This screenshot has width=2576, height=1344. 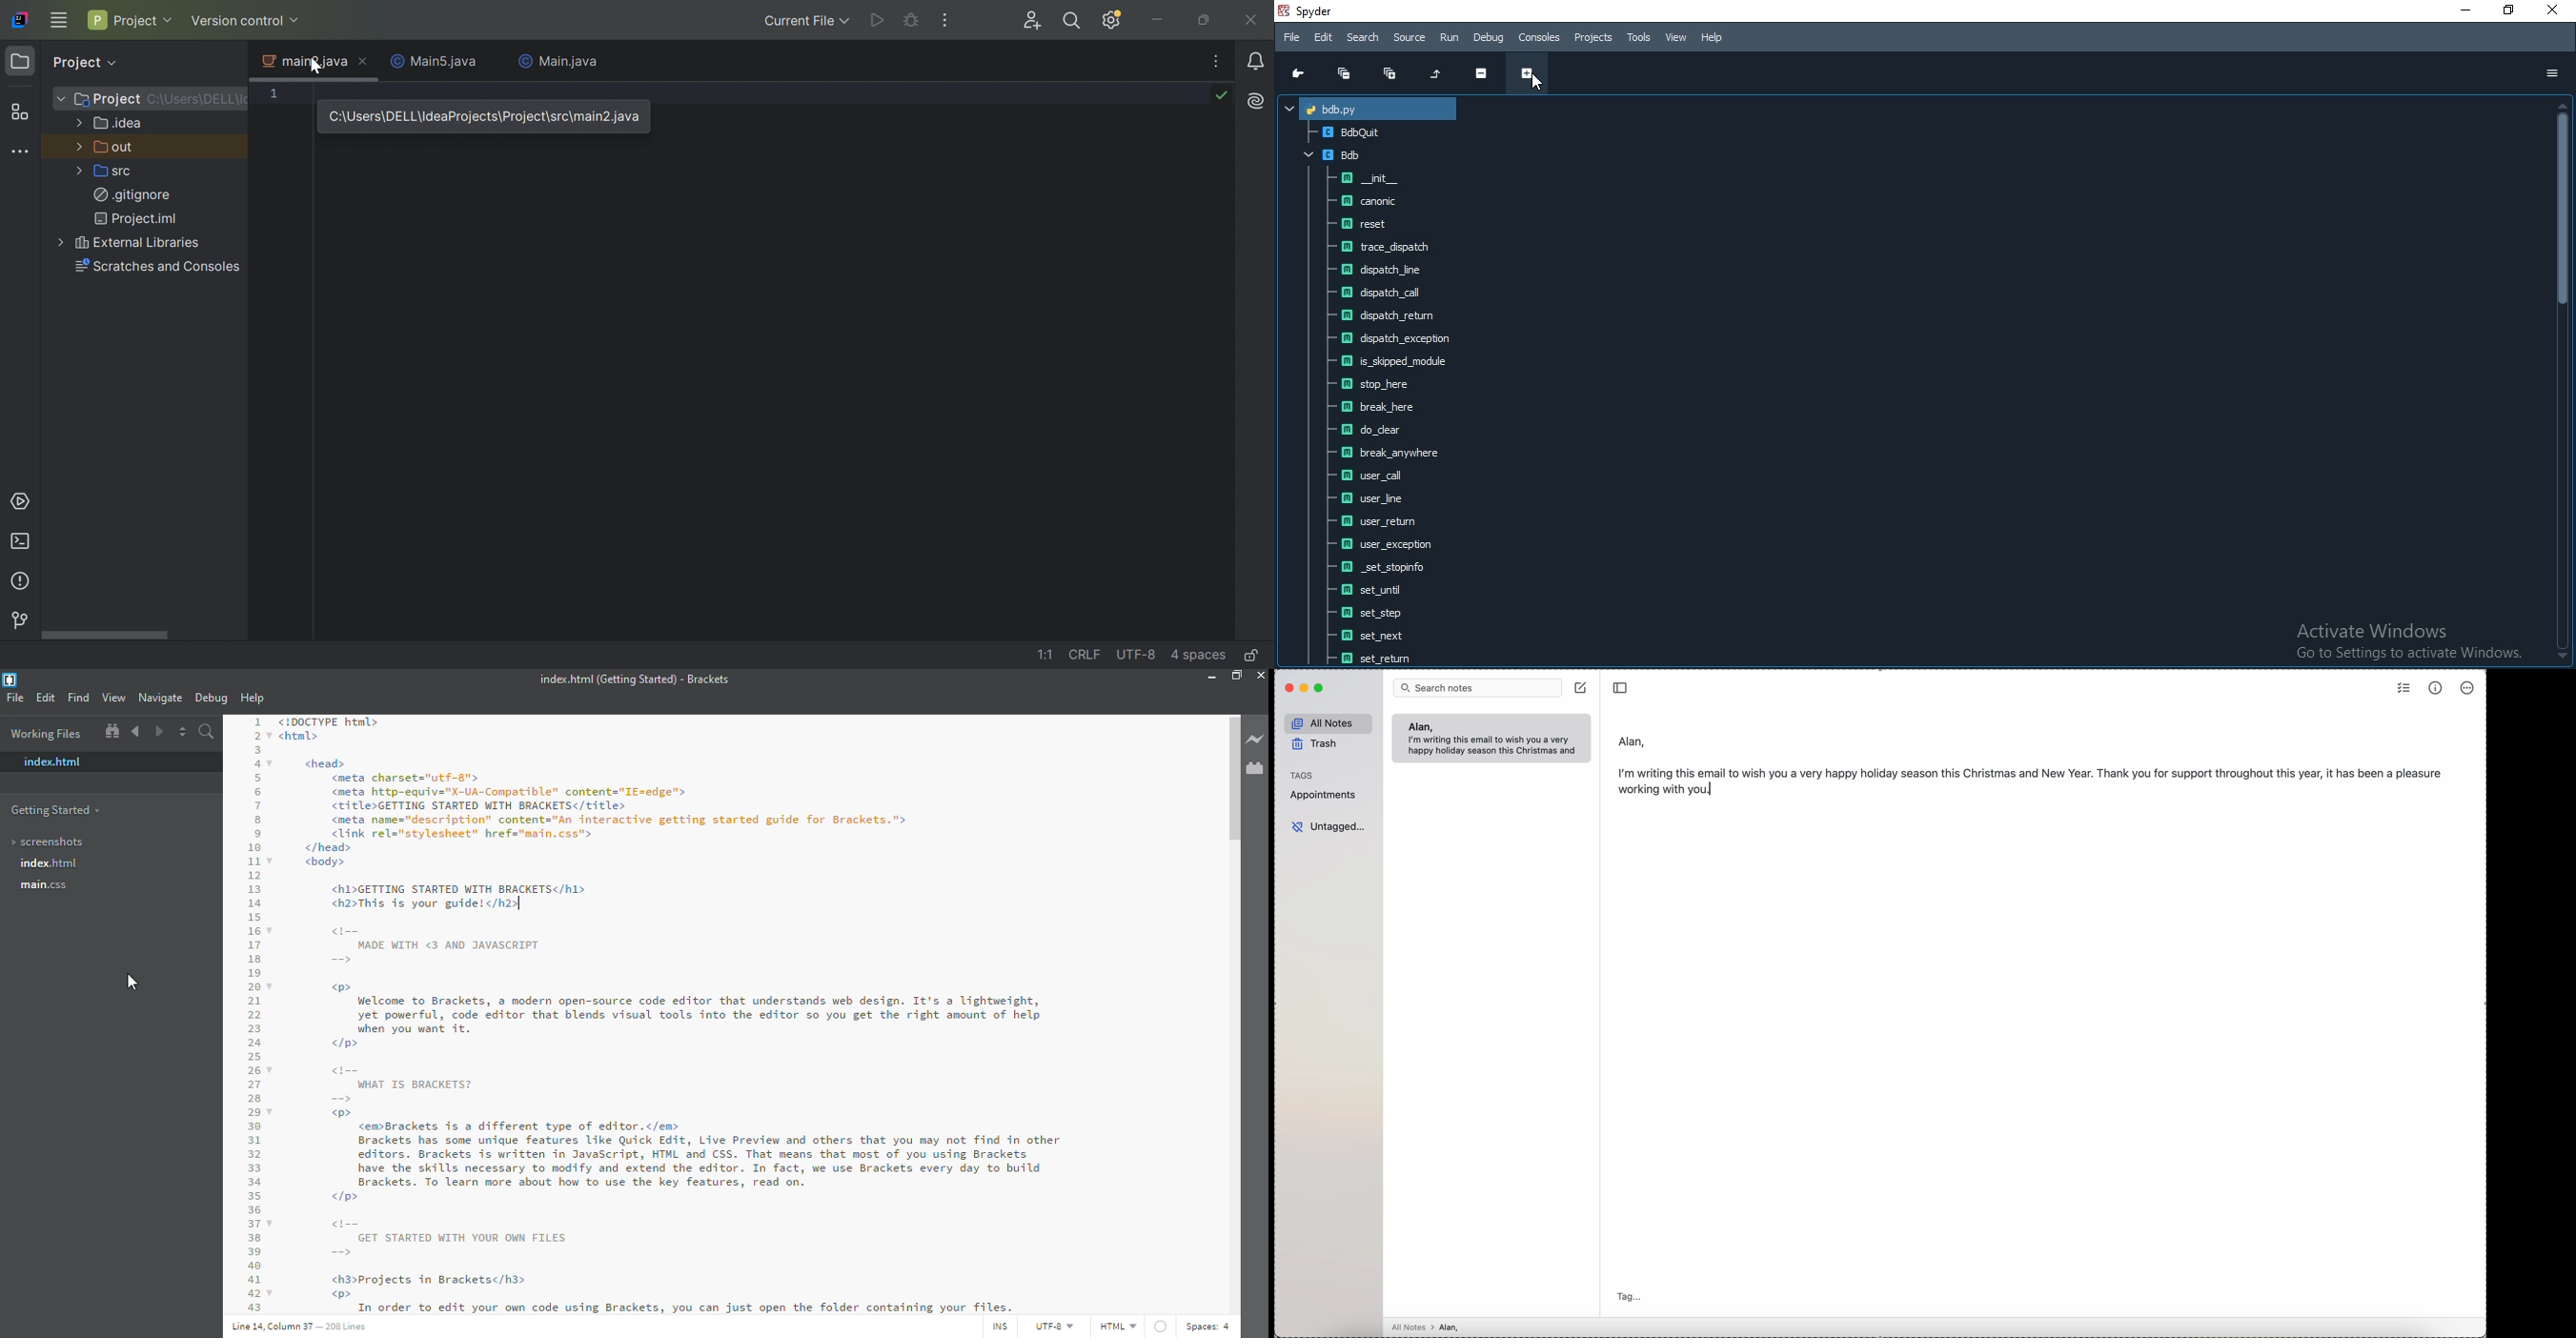 What do you see at coordinates (365, 60) in the screenshot?
I see `Close` at bounding box center [365, 60].